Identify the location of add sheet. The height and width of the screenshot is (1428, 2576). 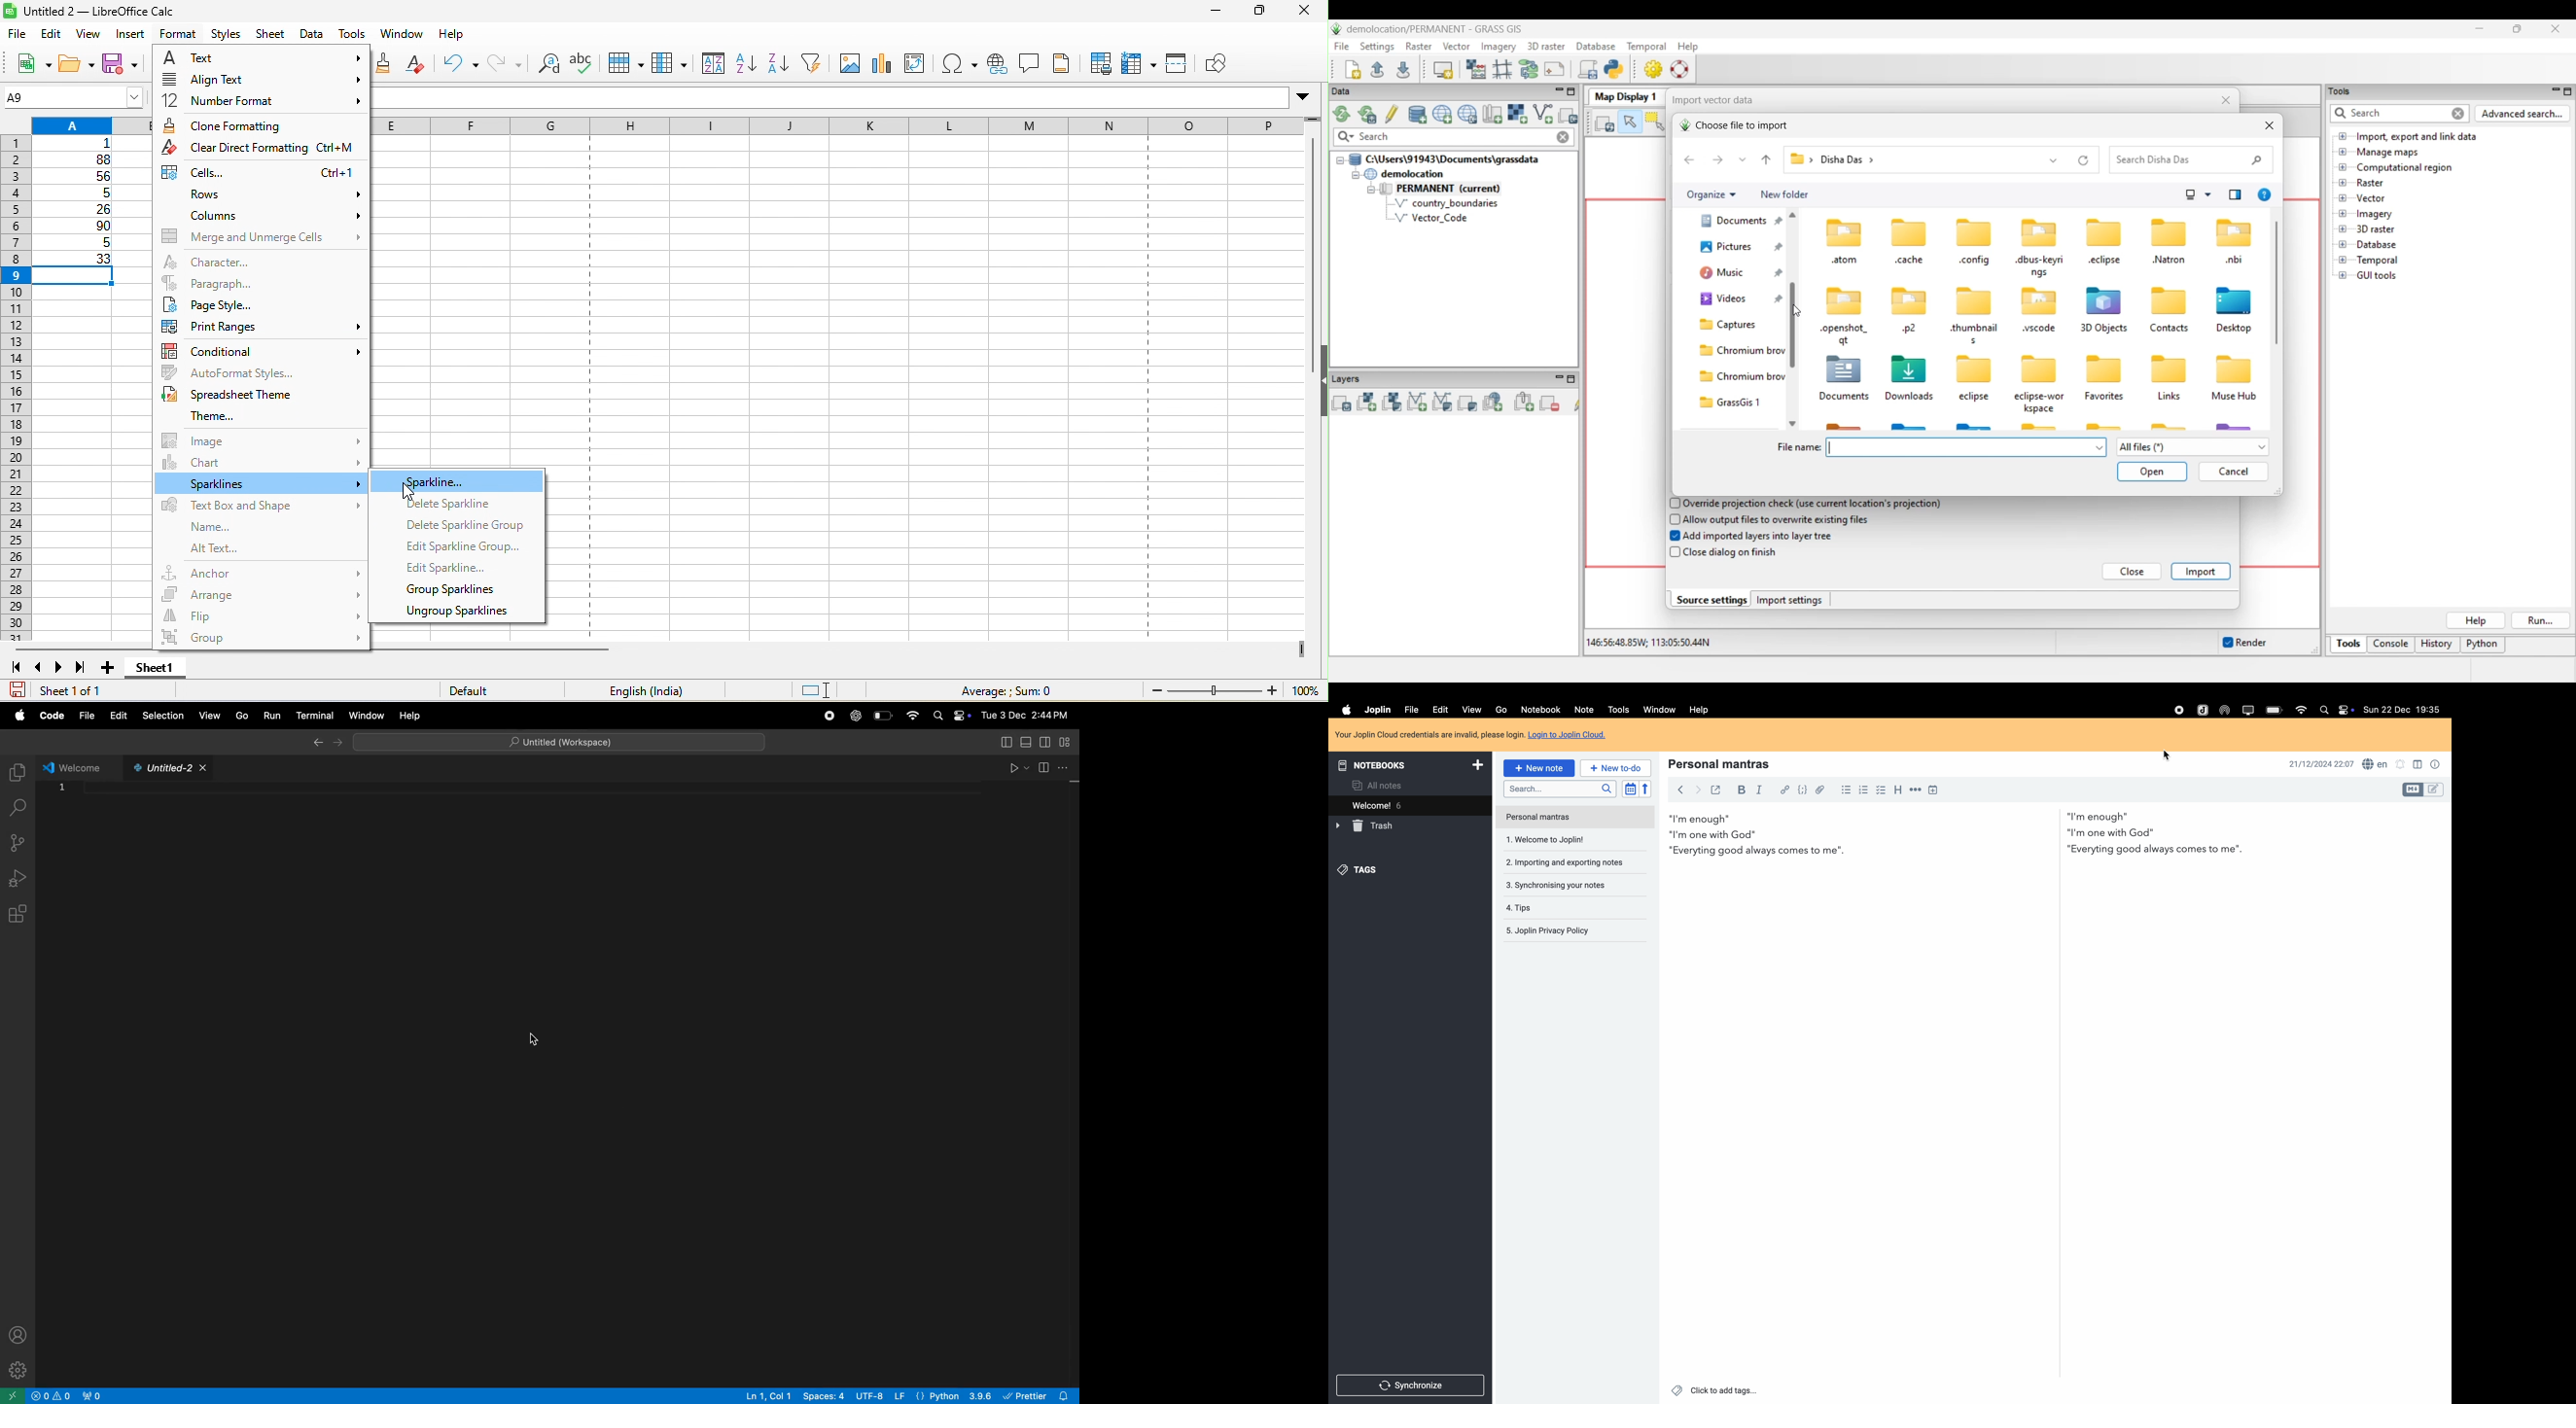
(110, 668).